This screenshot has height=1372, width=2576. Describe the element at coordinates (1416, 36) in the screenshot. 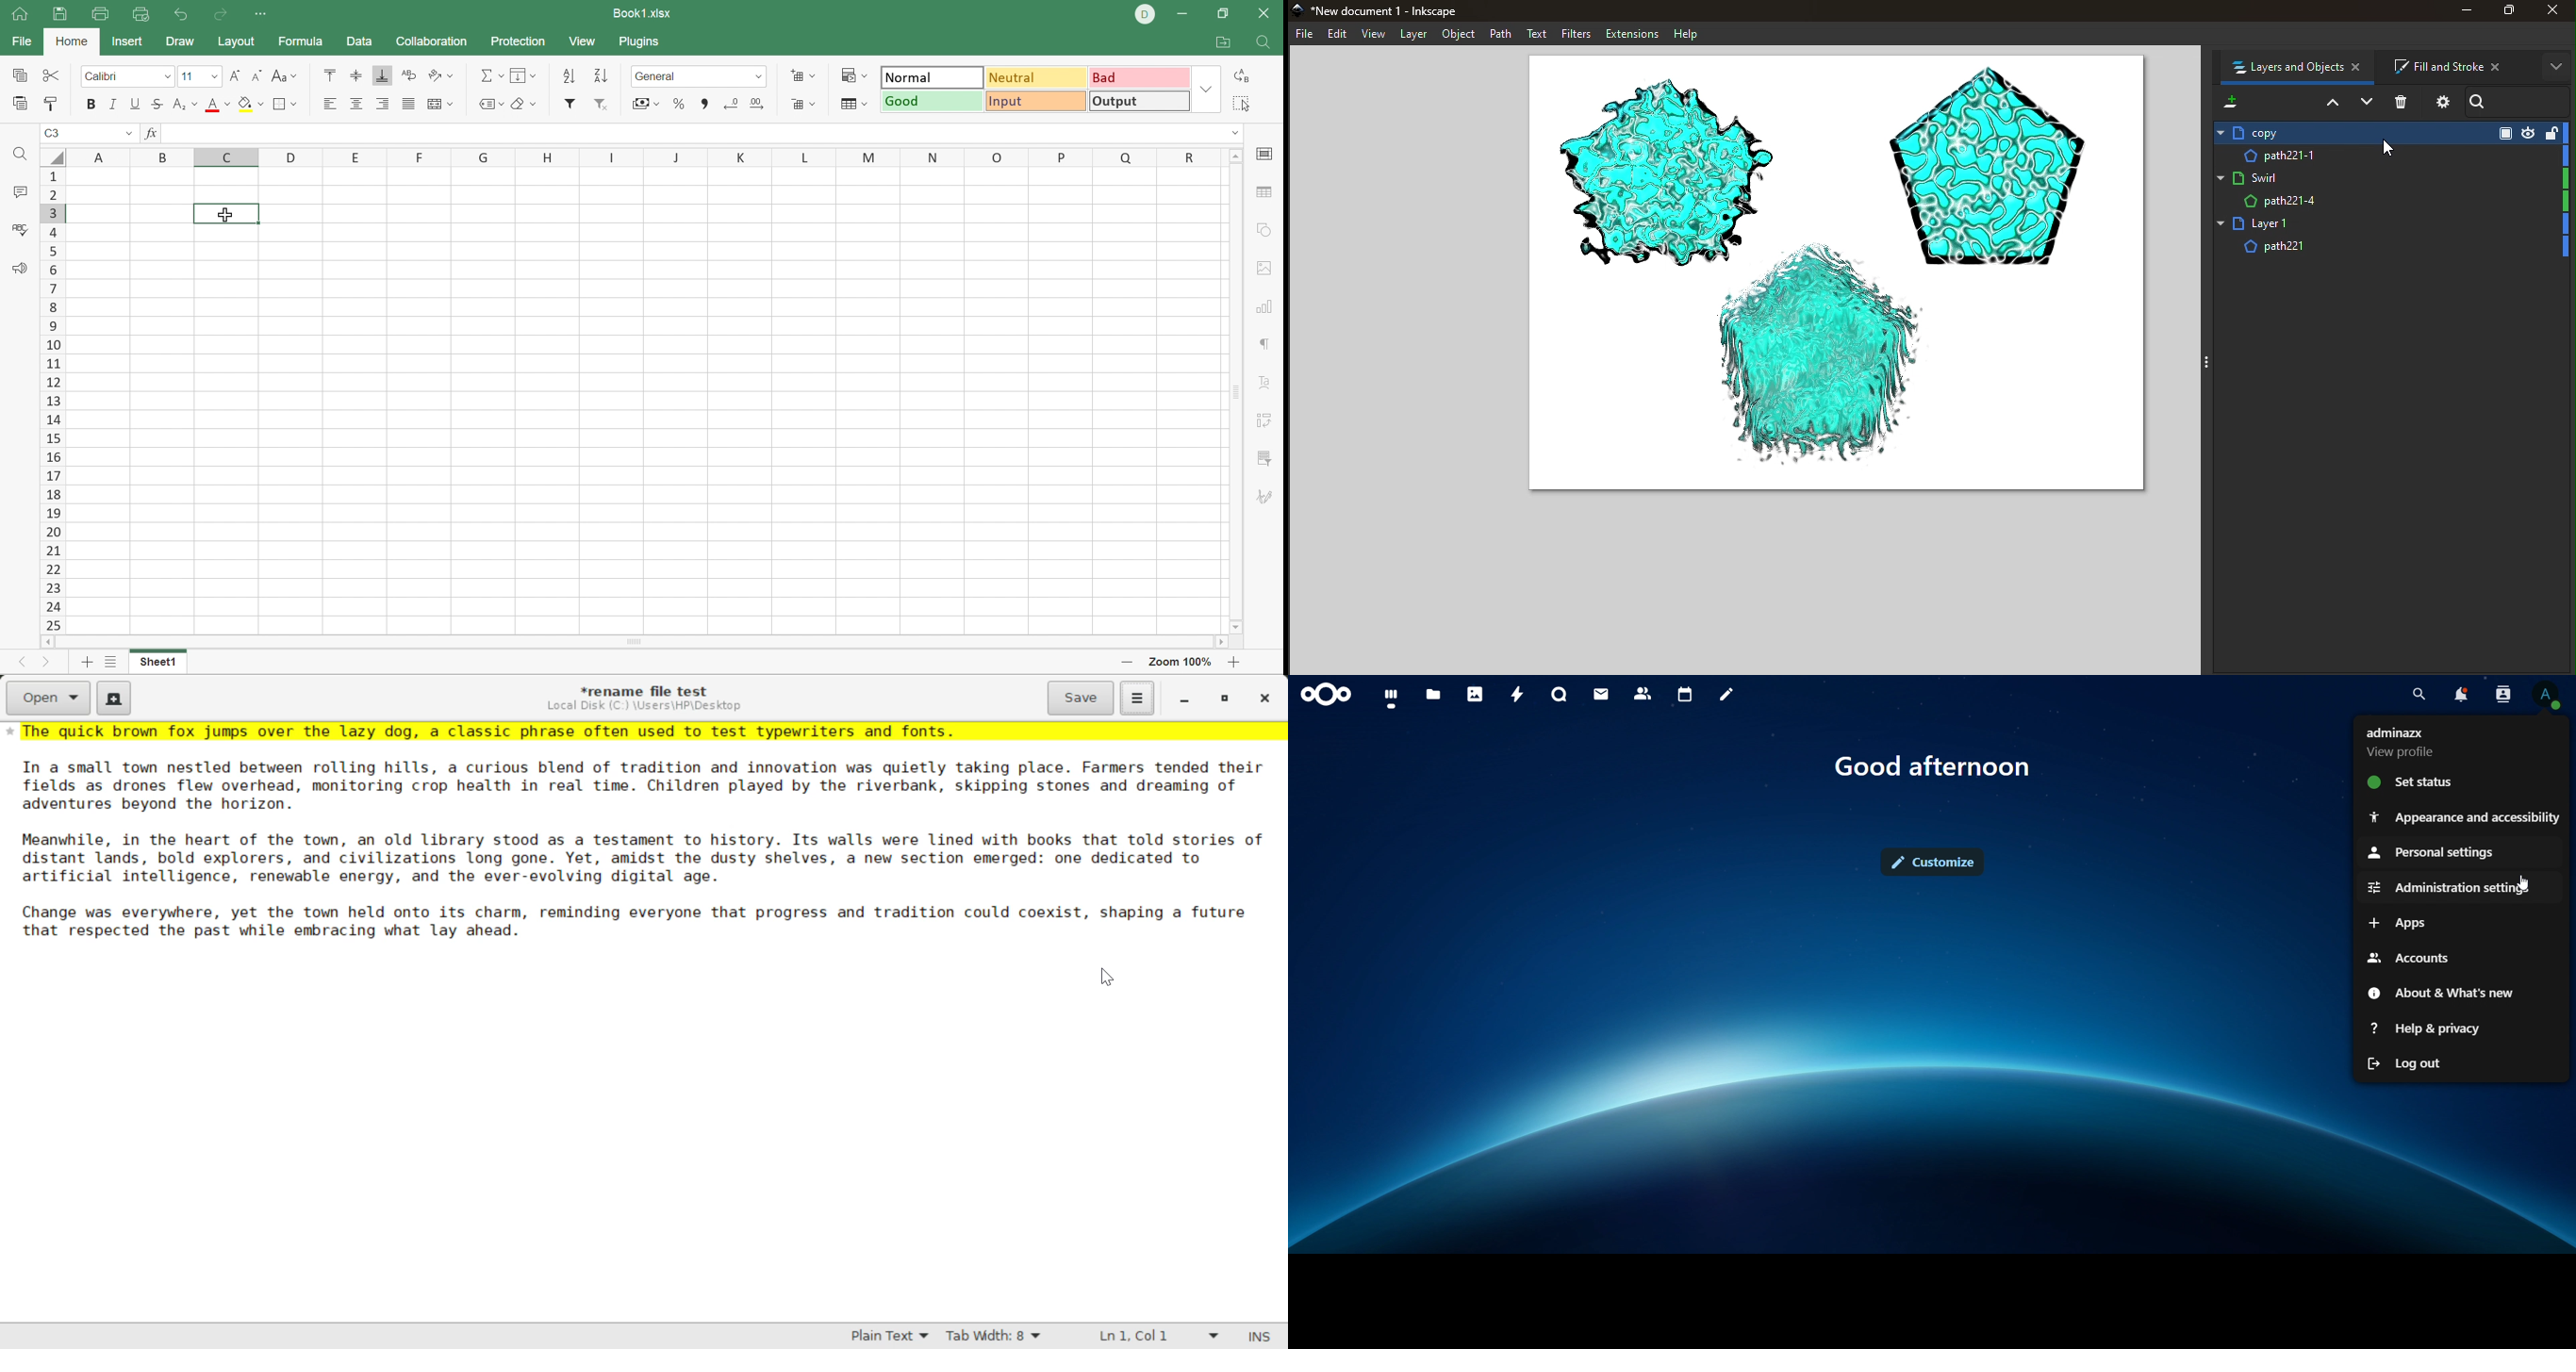

I see `Layer` at that location.